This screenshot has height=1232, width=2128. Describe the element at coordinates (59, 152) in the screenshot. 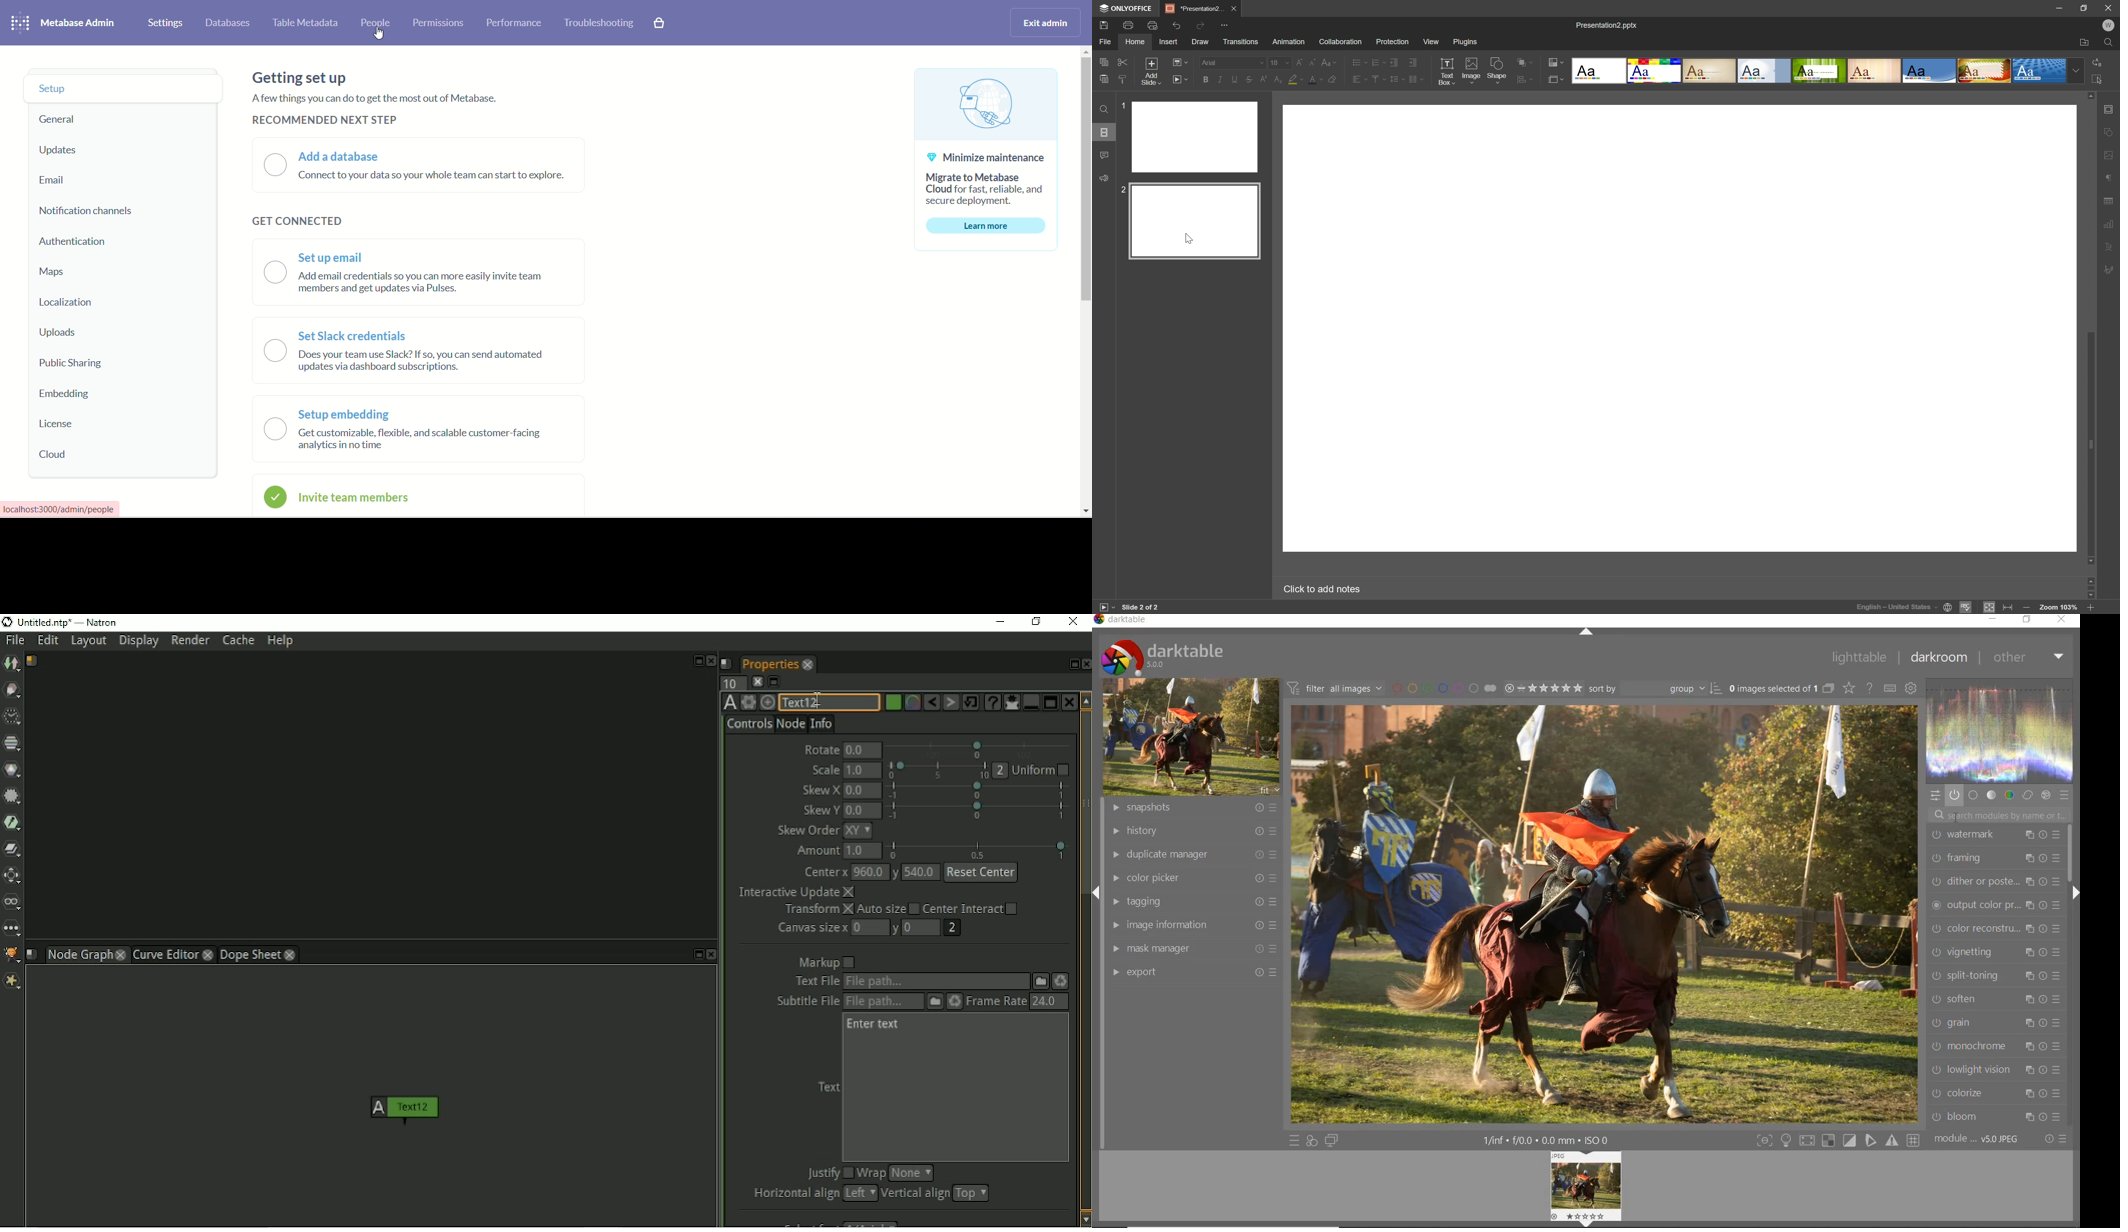

I see `updates` at that location.